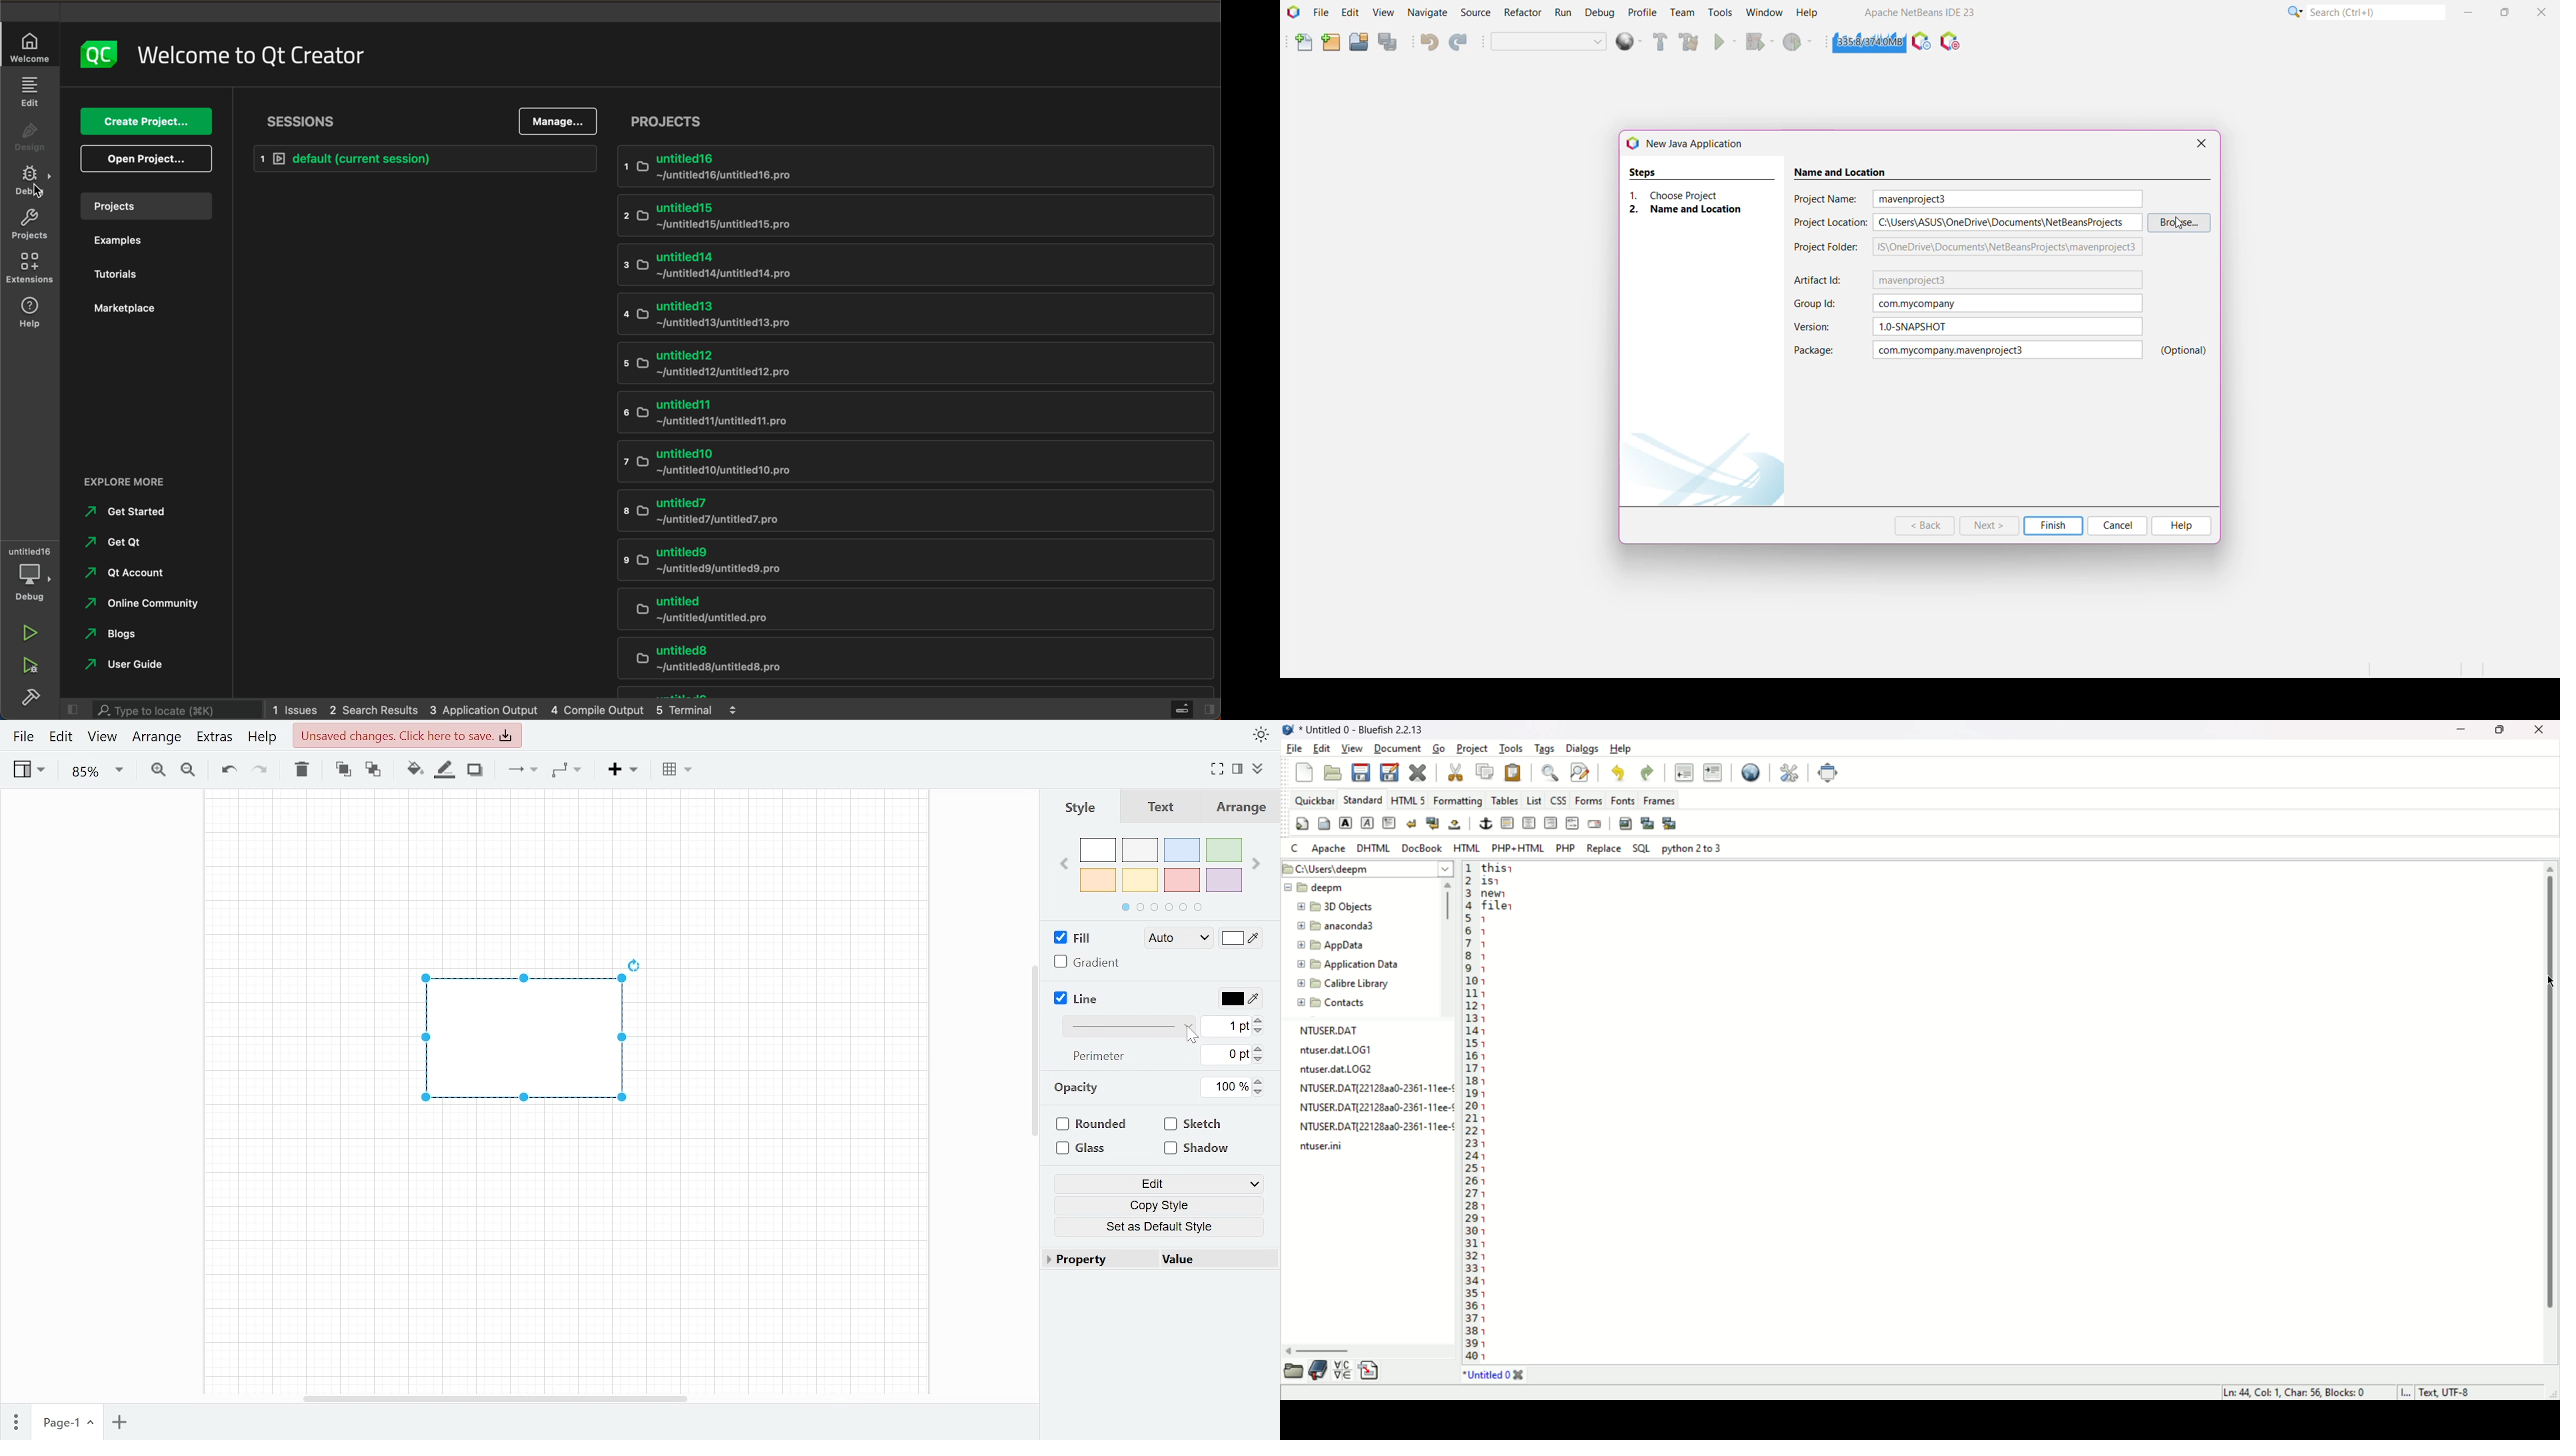 The image size is (2576, 1456). Describe the element at coordinates (1398, 749) in the screenshot. I see `document` at that location.